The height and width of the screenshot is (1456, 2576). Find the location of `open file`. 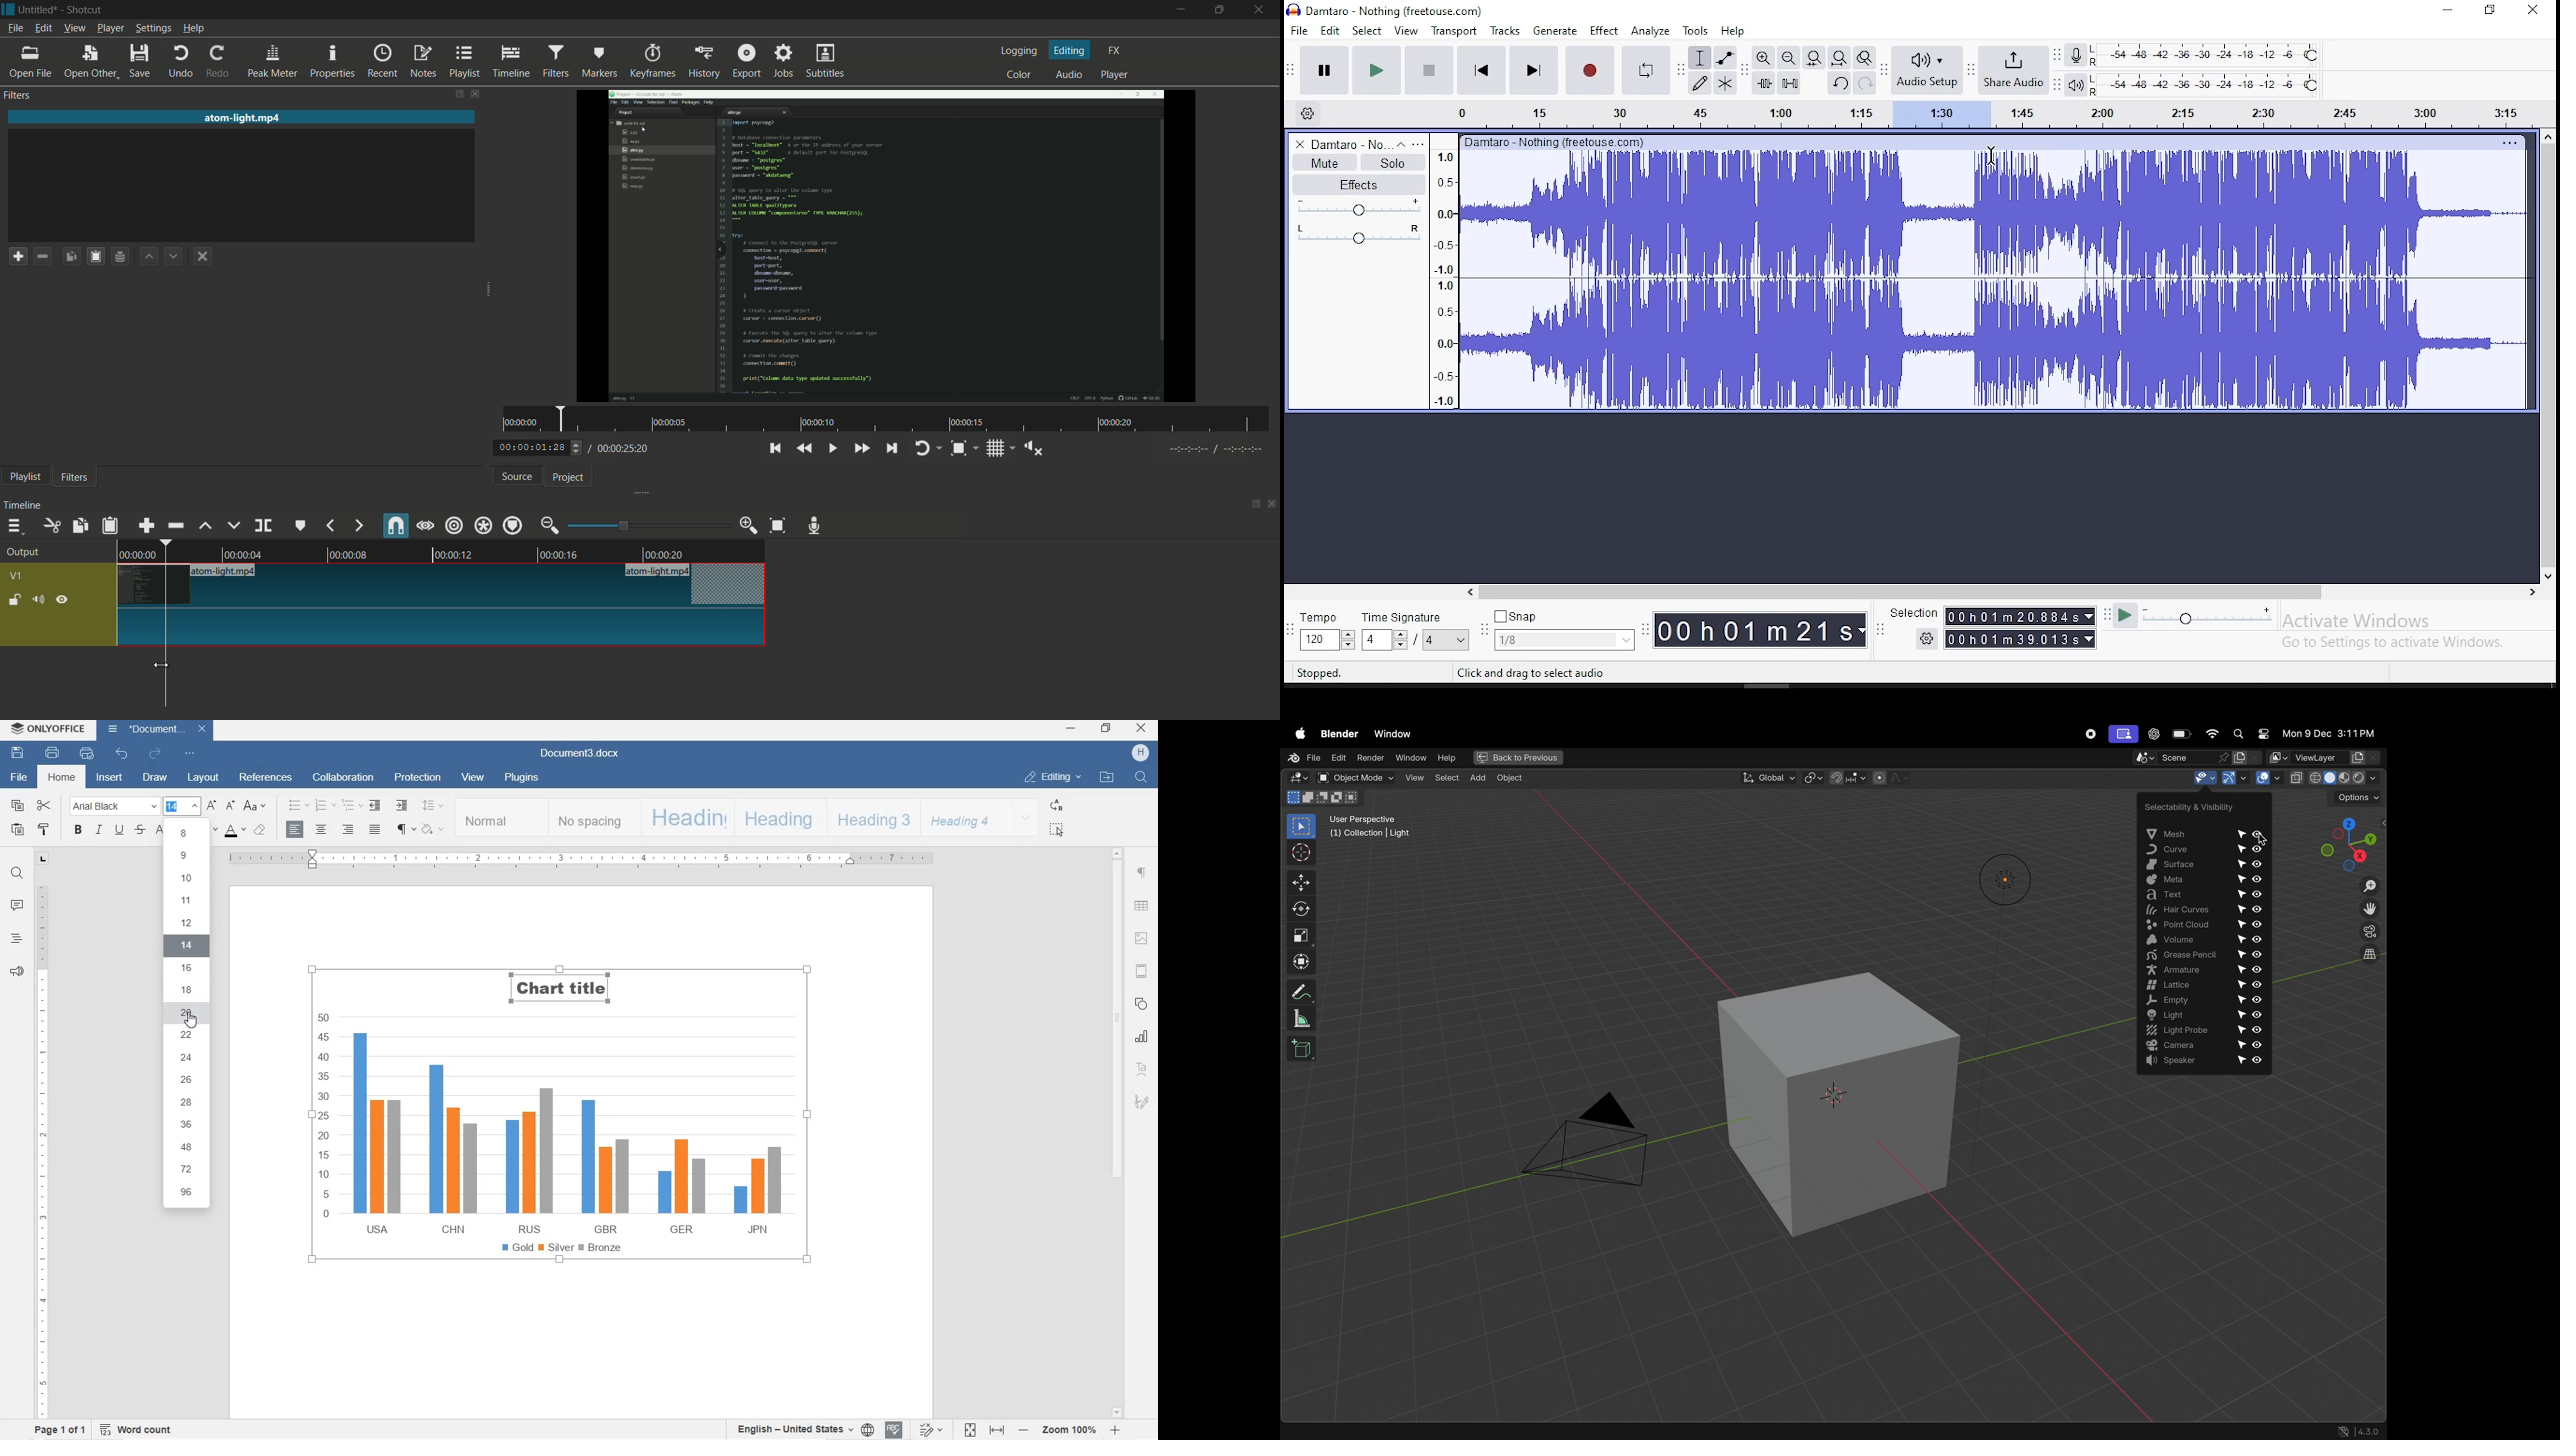

open file is located at coordinates (30, 62).